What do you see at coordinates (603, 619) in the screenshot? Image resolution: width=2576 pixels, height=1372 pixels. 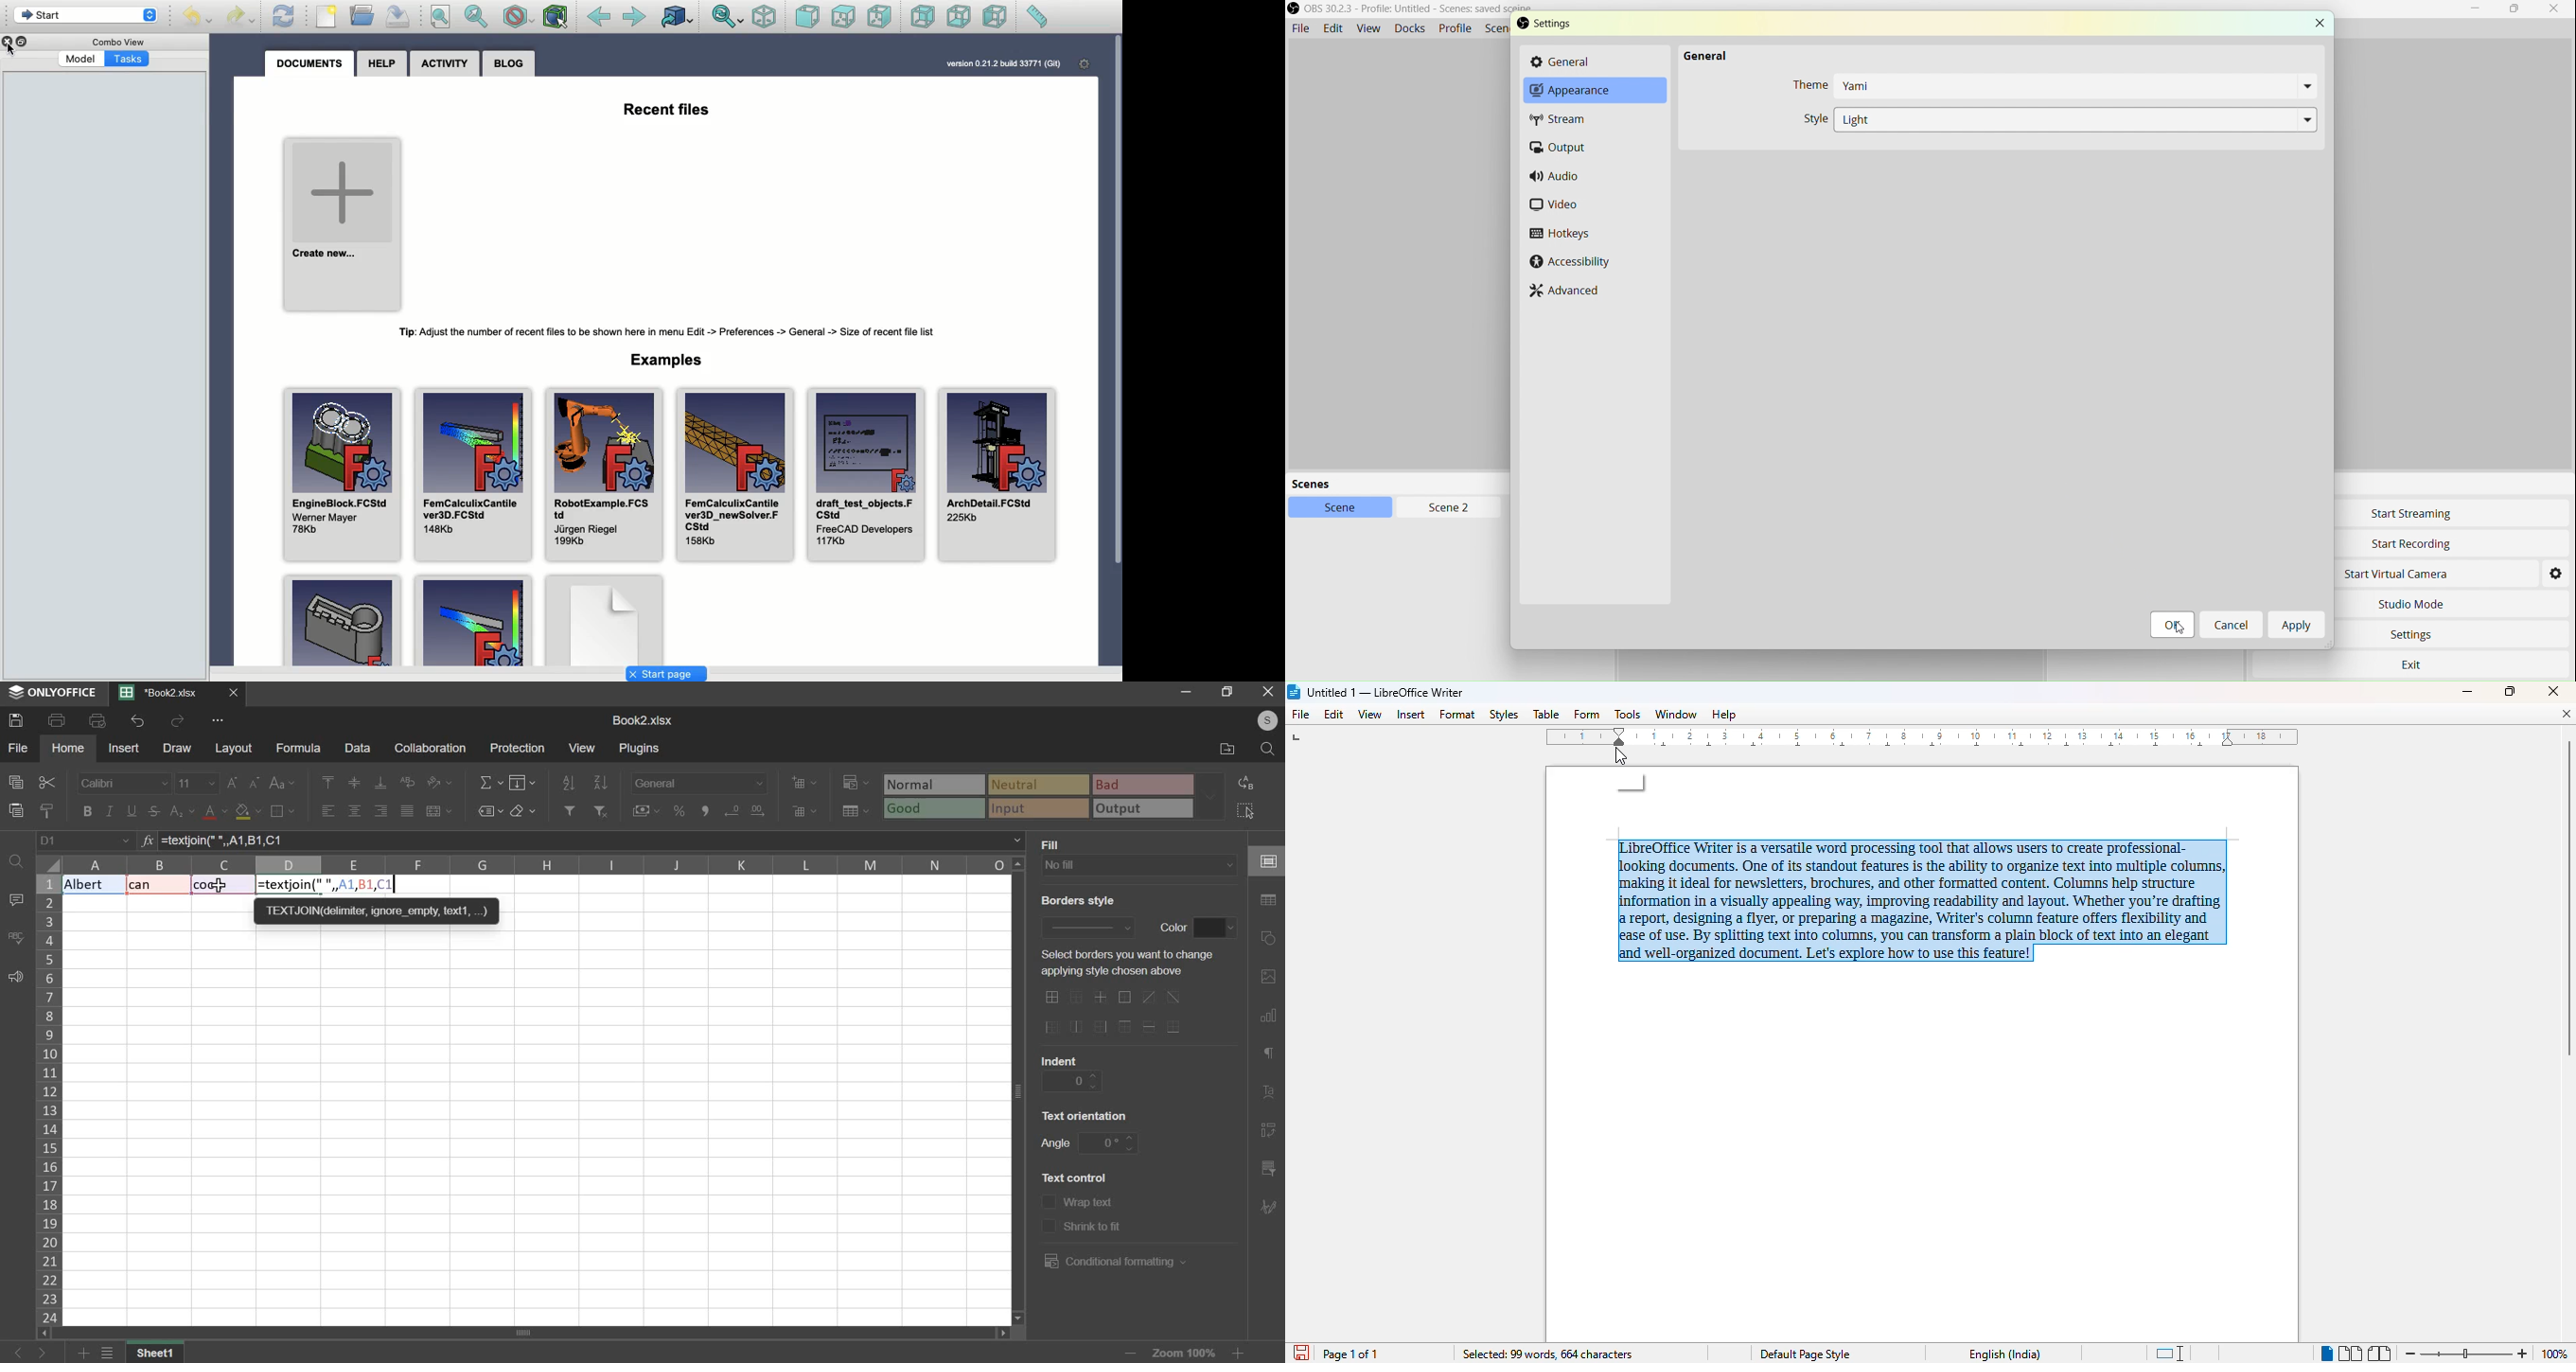 I see `Example` at bounding box center [603, 619].